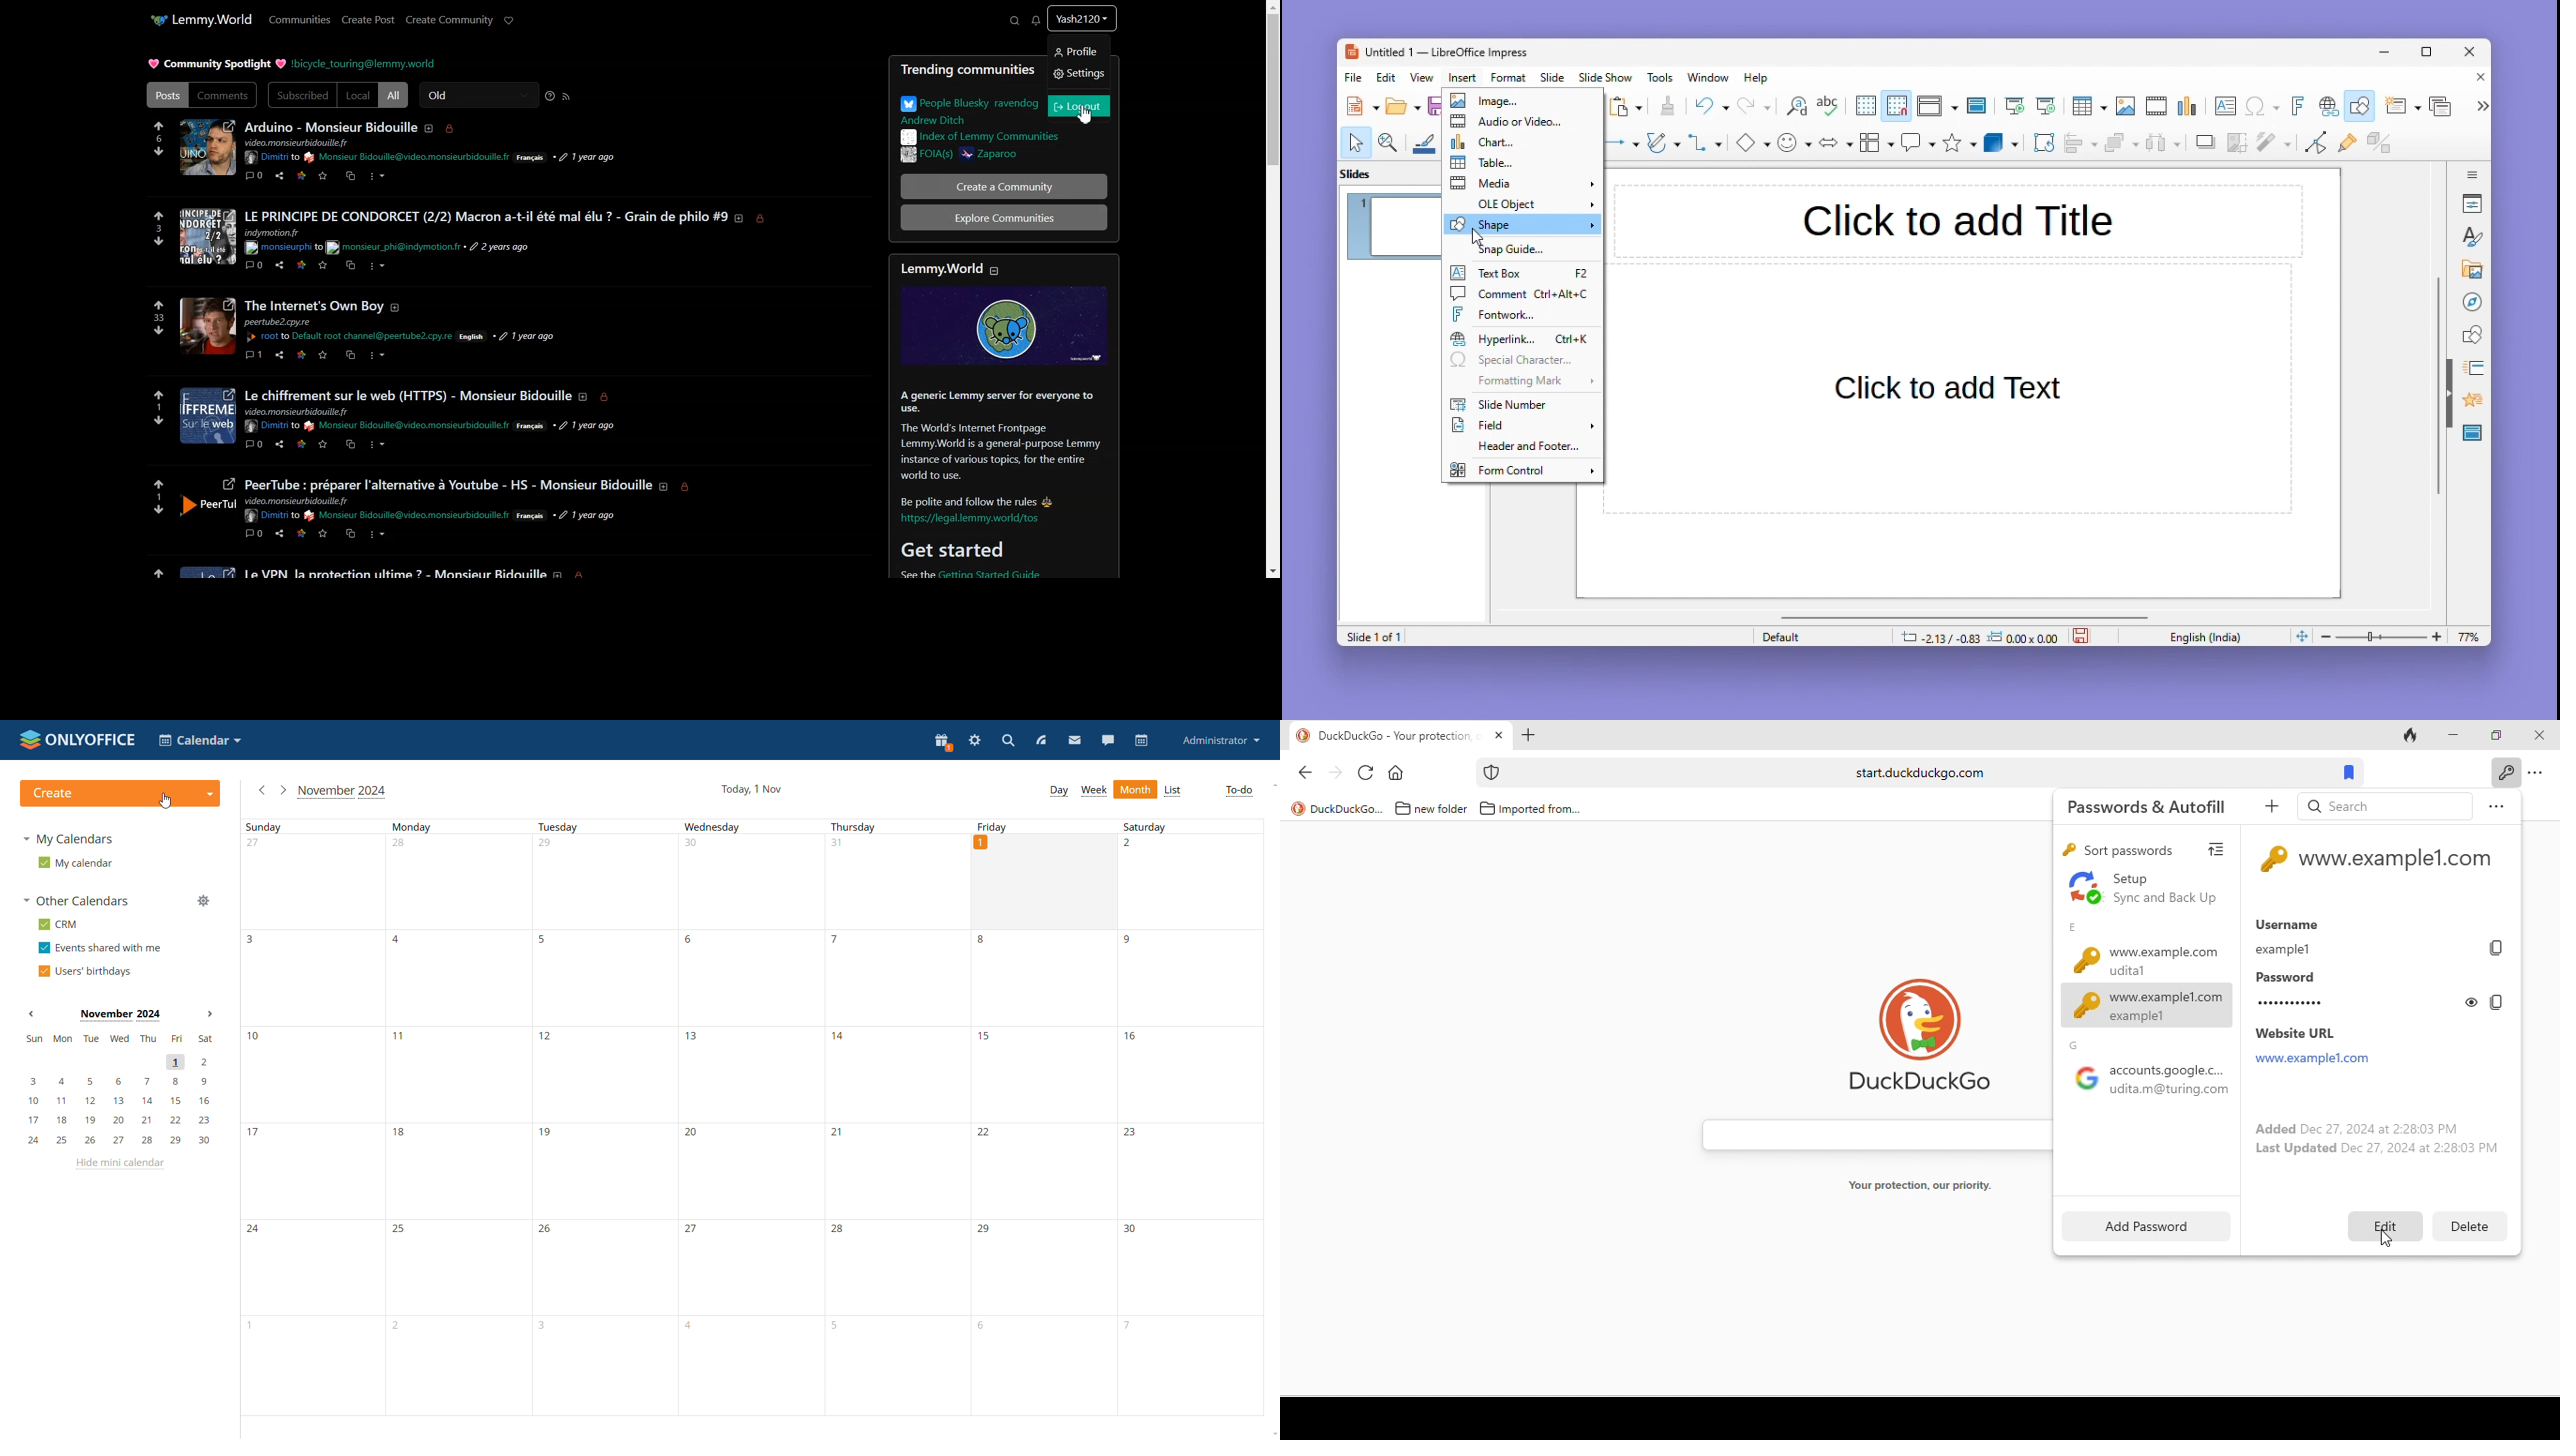  Describe the element at coordinates (765, 219) in the screenshot. I see `locked` at that location.